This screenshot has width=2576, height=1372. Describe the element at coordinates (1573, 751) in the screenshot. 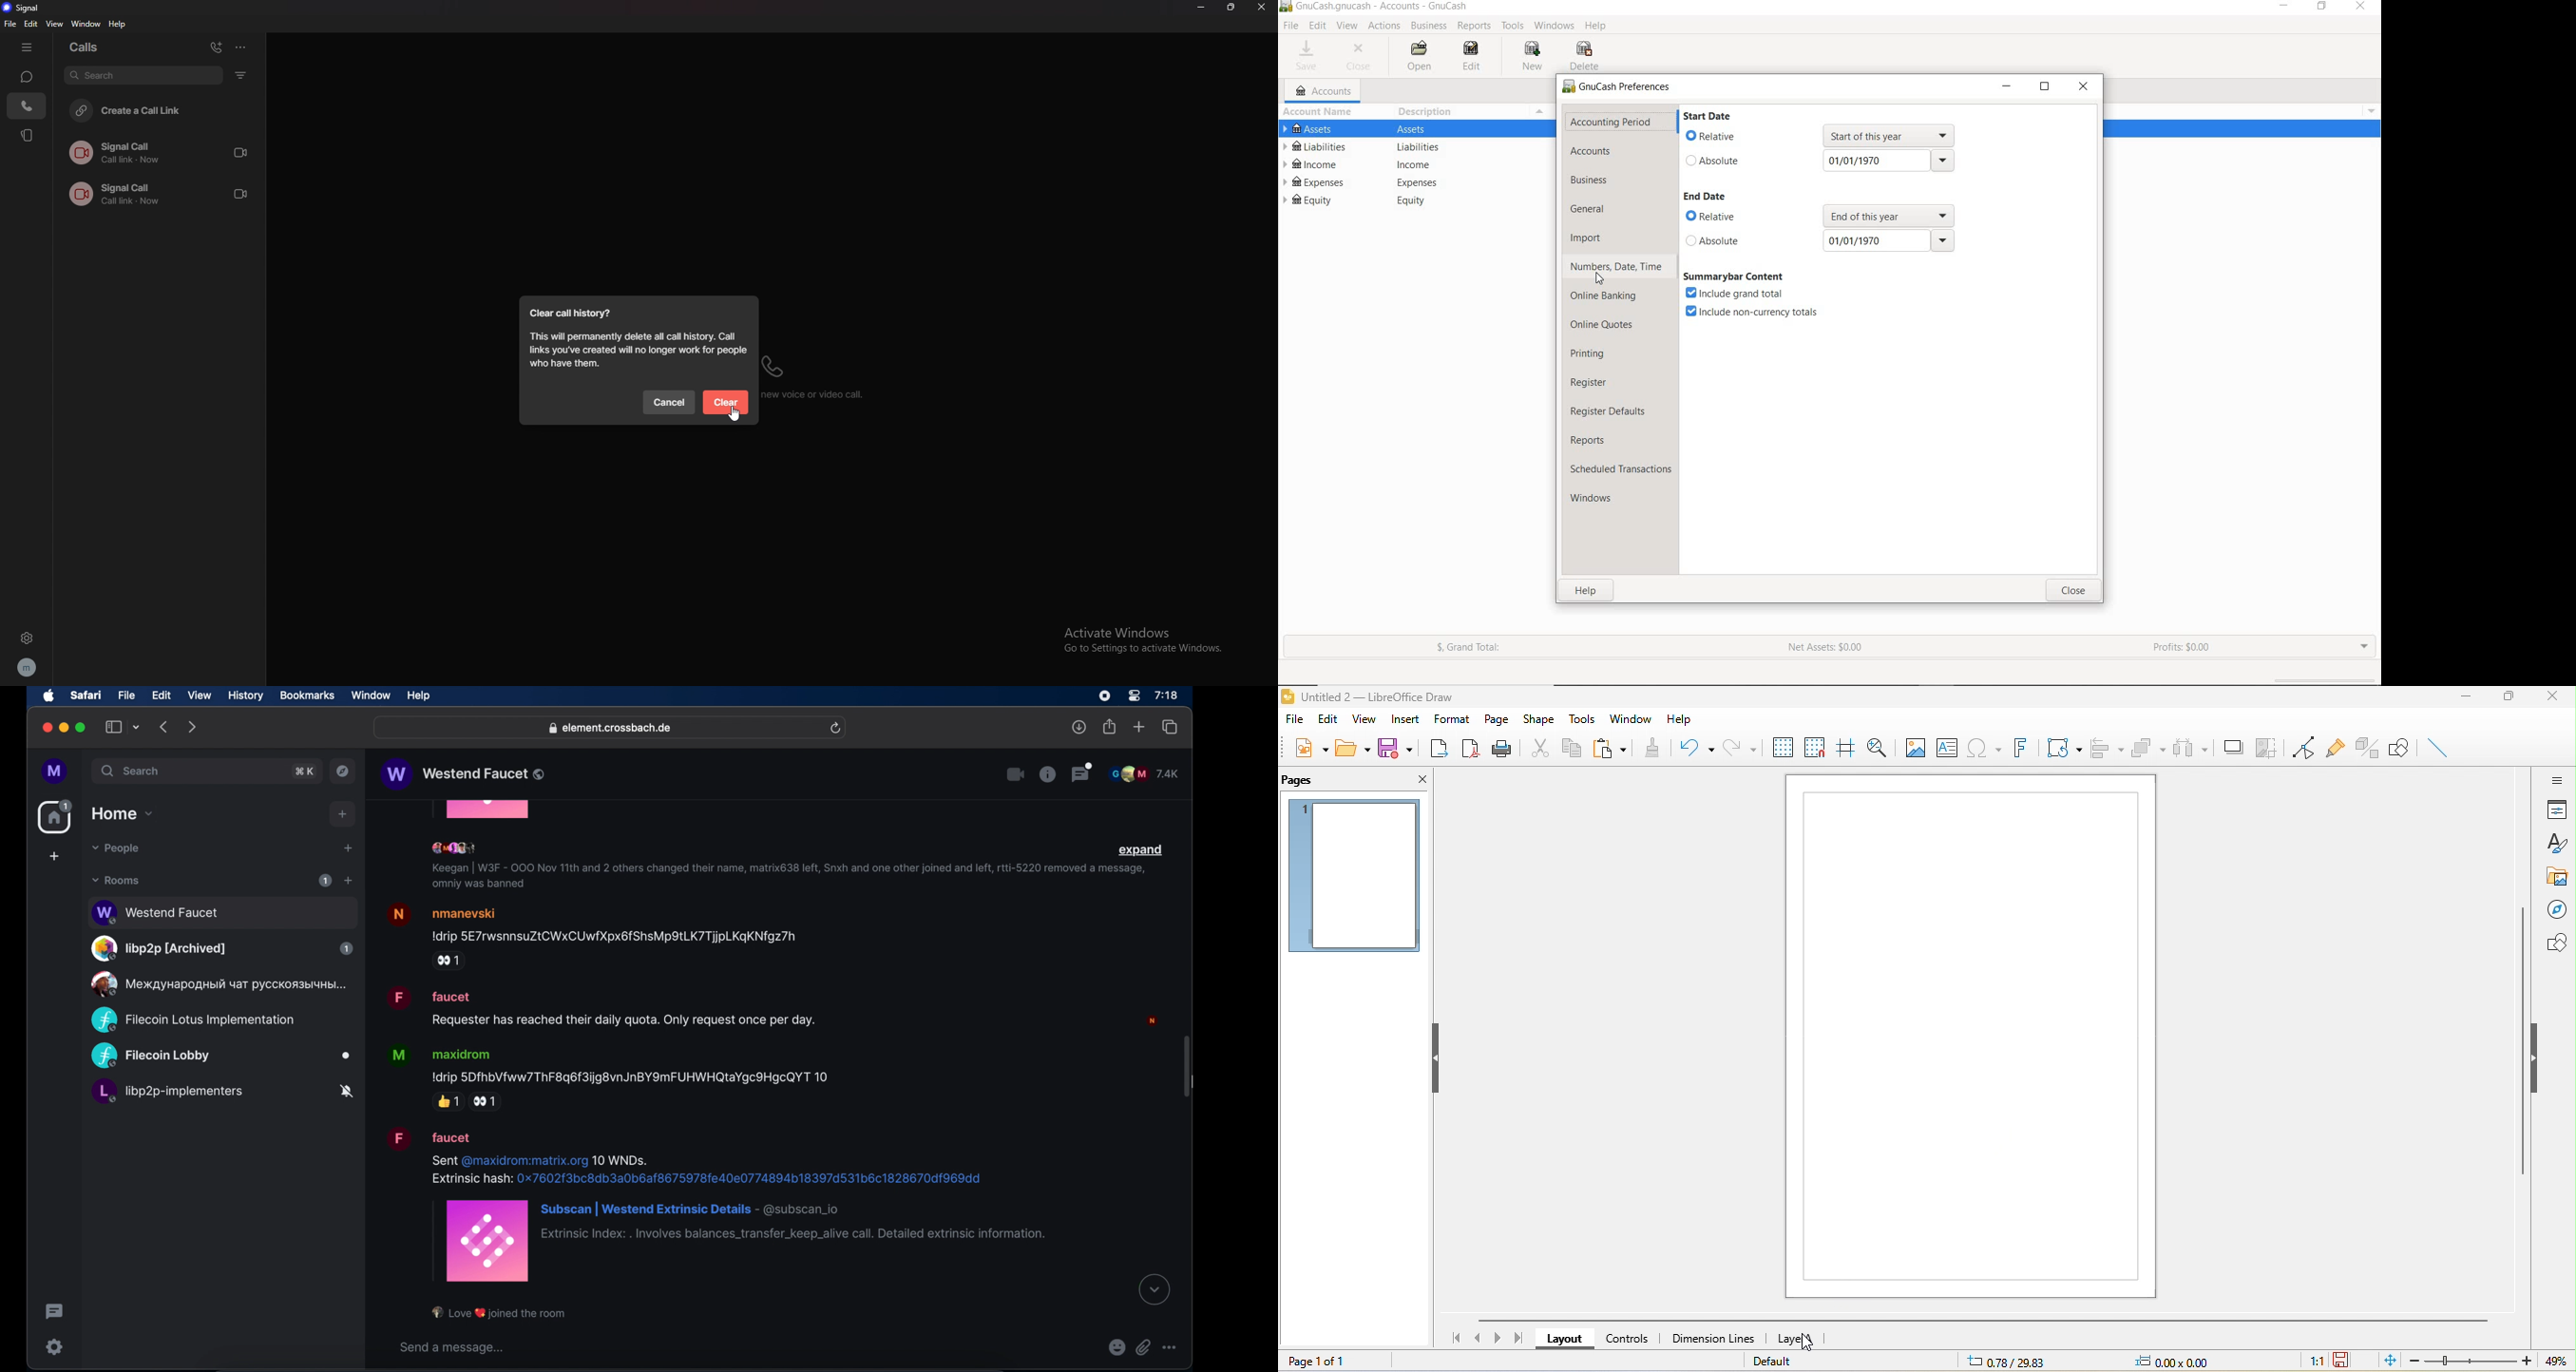

I see `copy ` at that location.